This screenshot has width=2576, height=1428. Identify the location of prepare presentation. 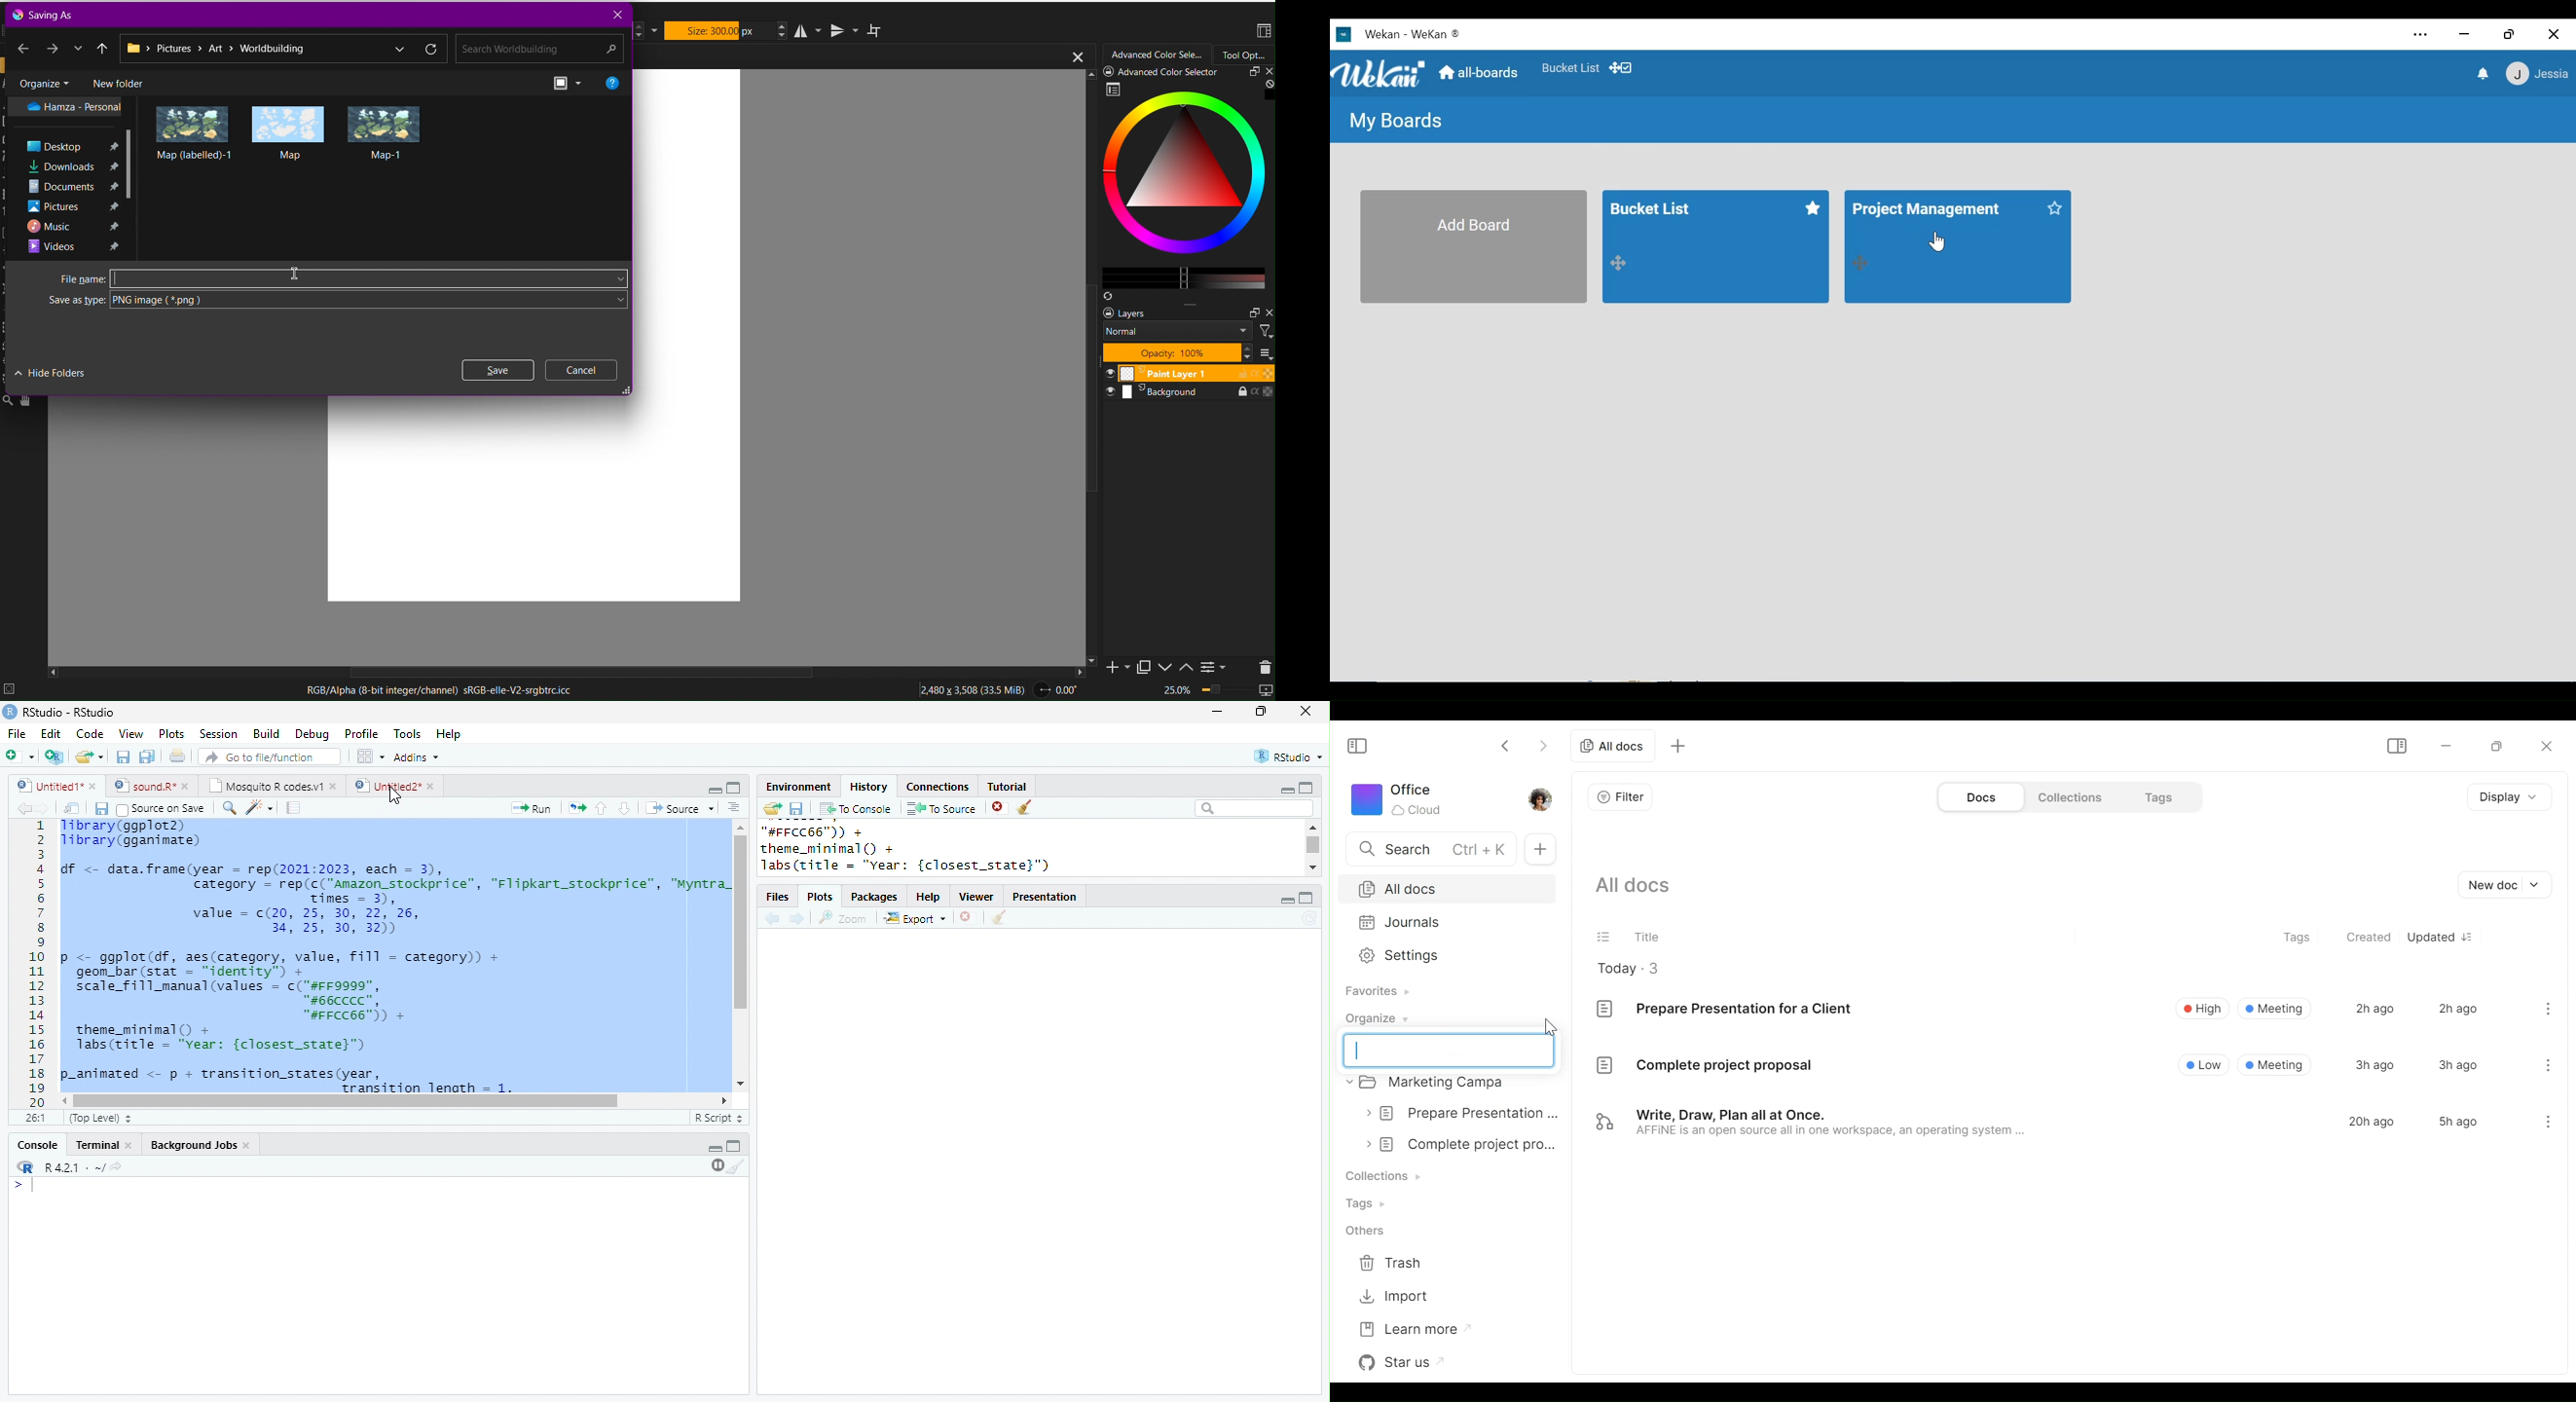
(1464, 1112).